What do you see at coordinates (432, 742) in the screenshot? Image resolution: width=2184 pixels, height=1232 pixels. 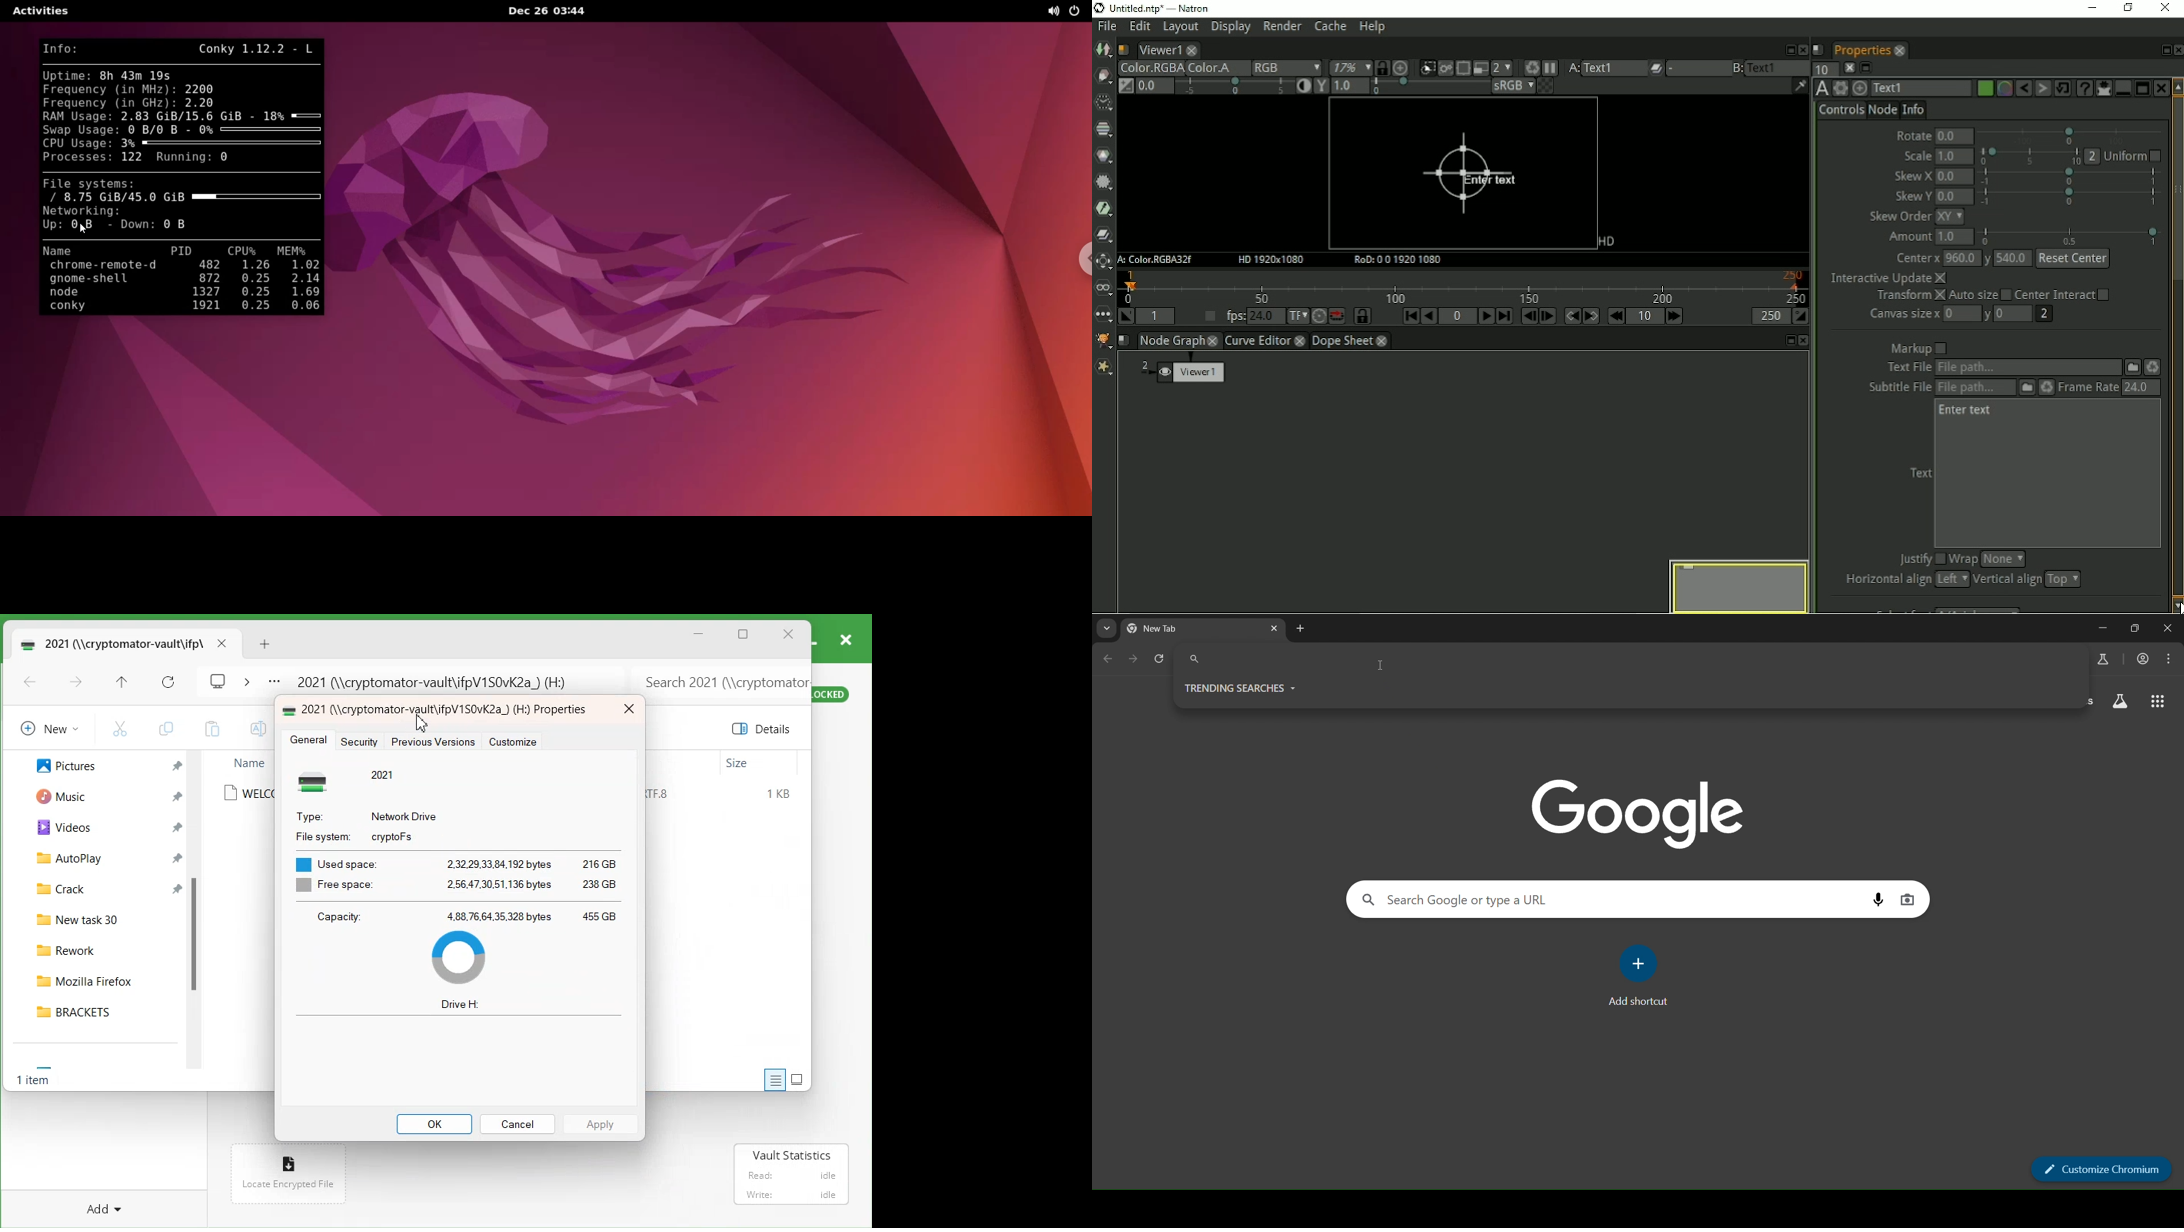 I see `Previous Versions` at bounding box center [432, 742].